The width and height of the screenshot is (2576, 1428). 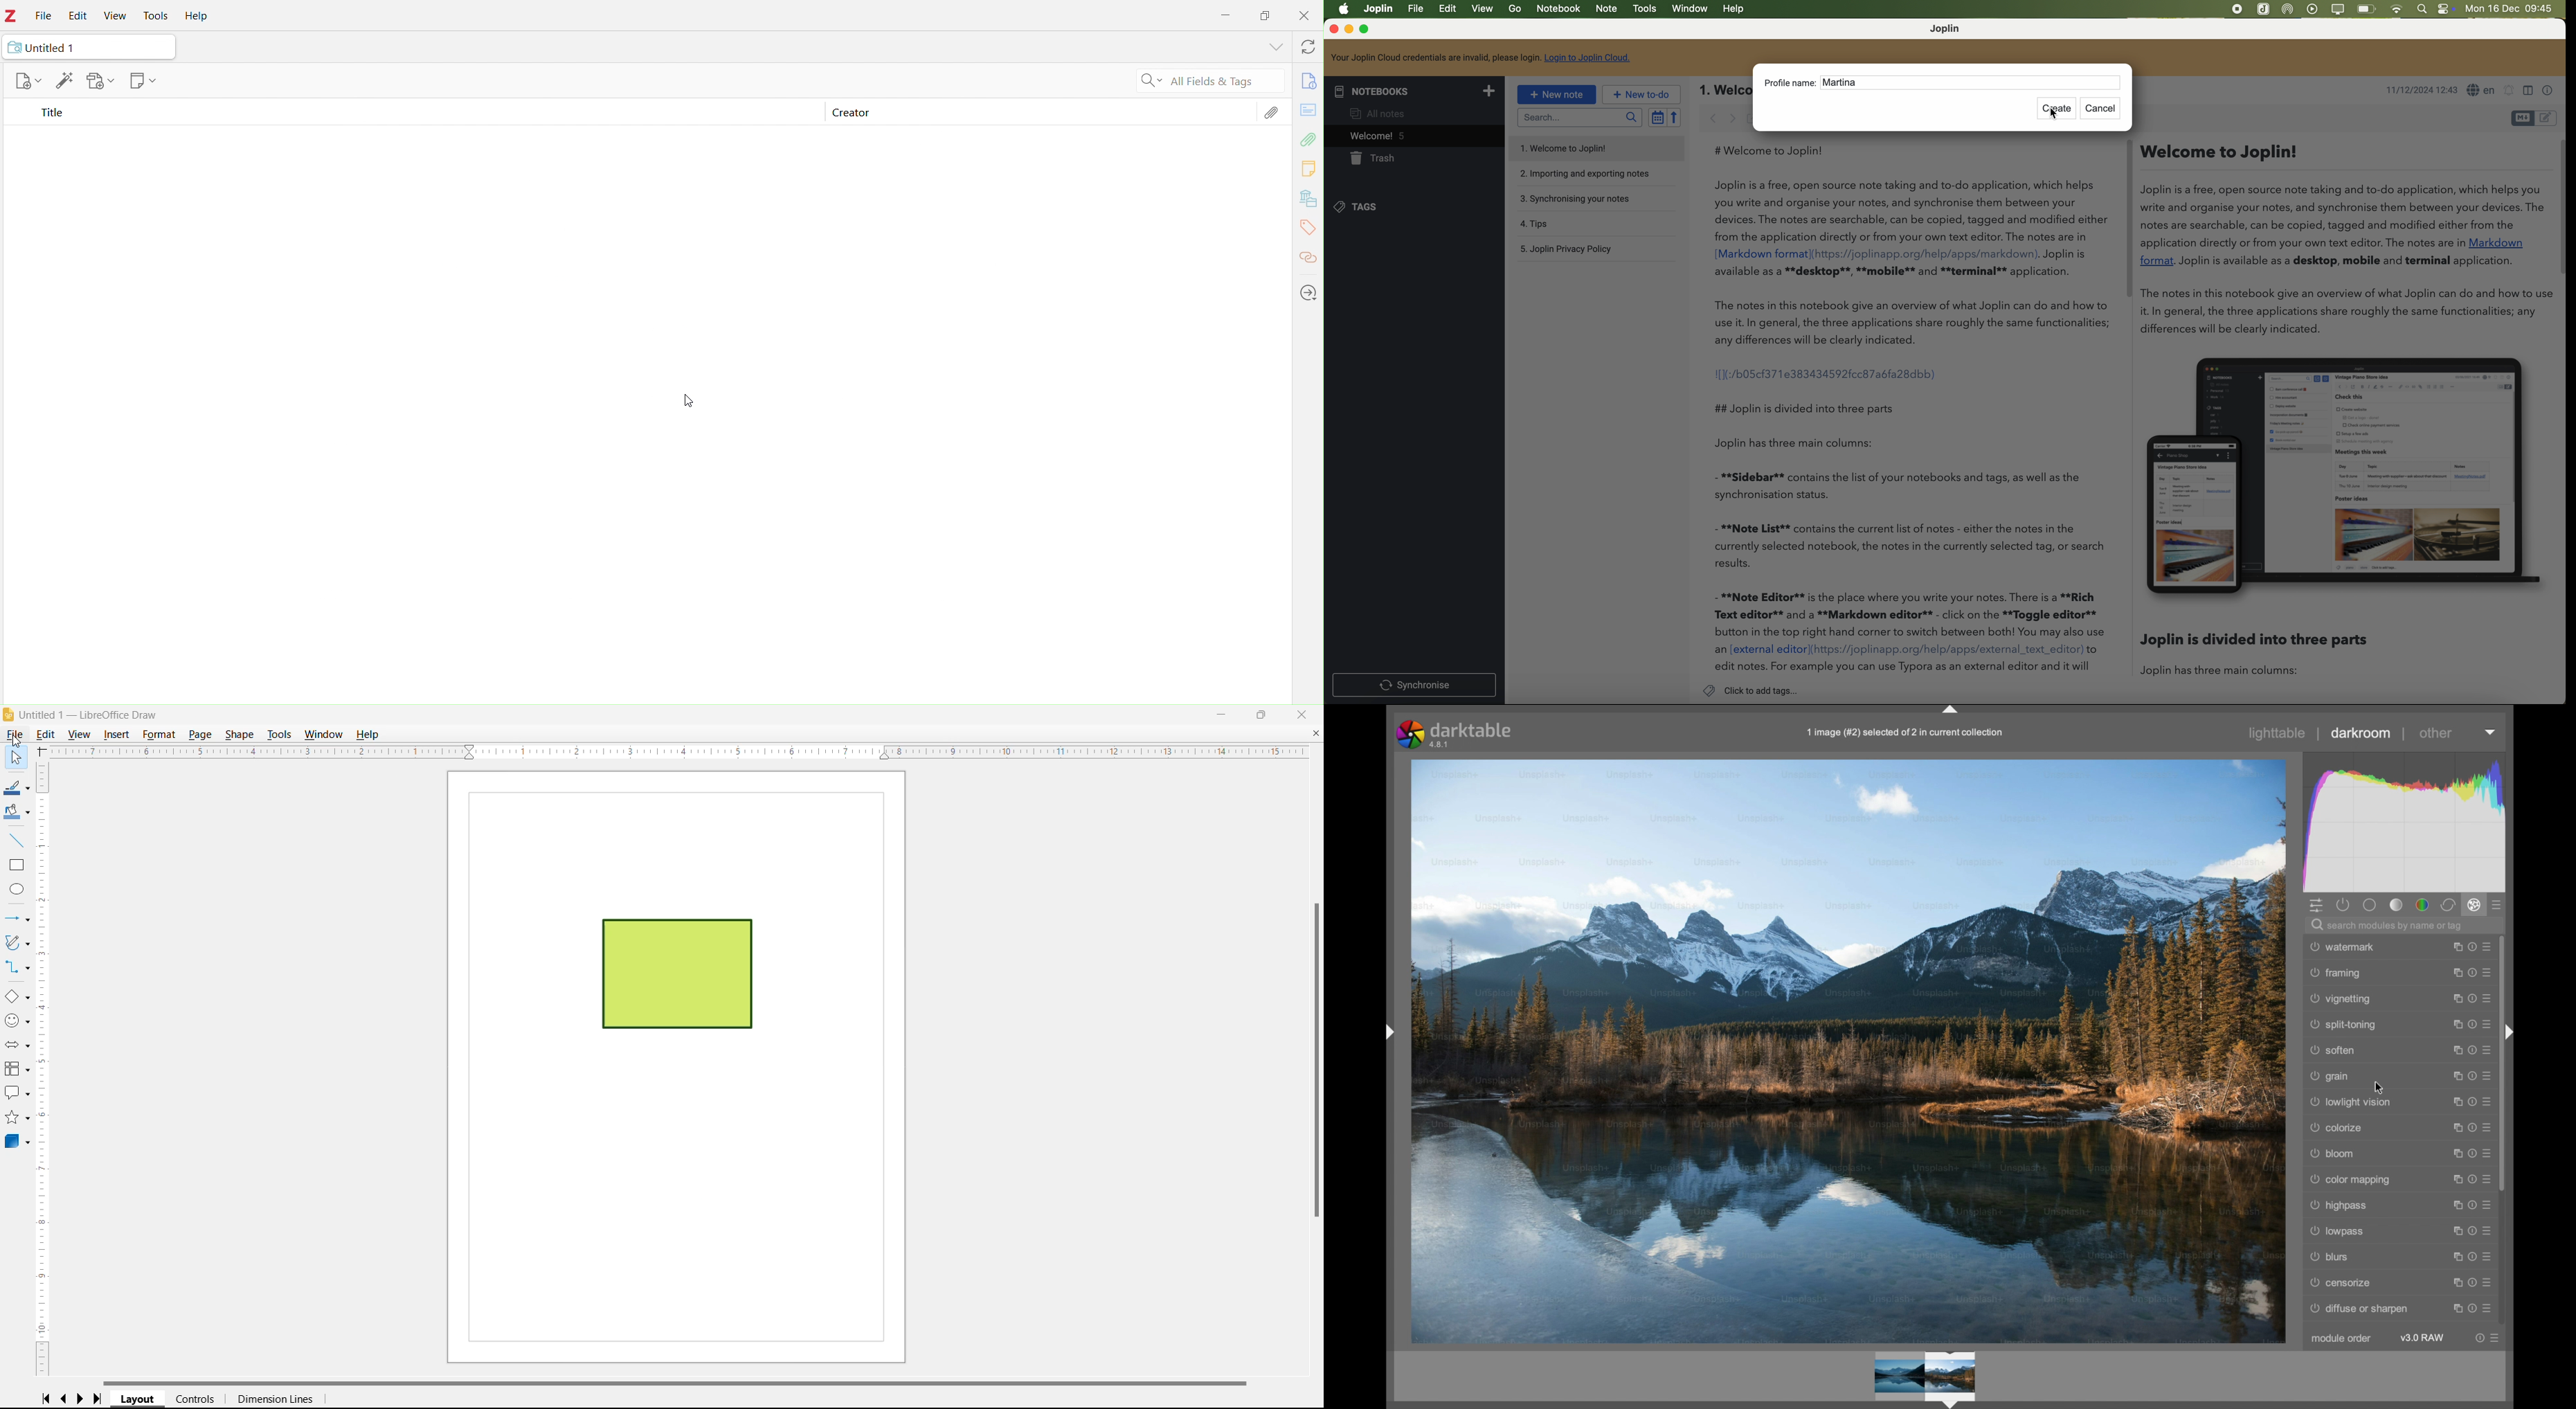 I want to click on File, so click(x=42, y=17).